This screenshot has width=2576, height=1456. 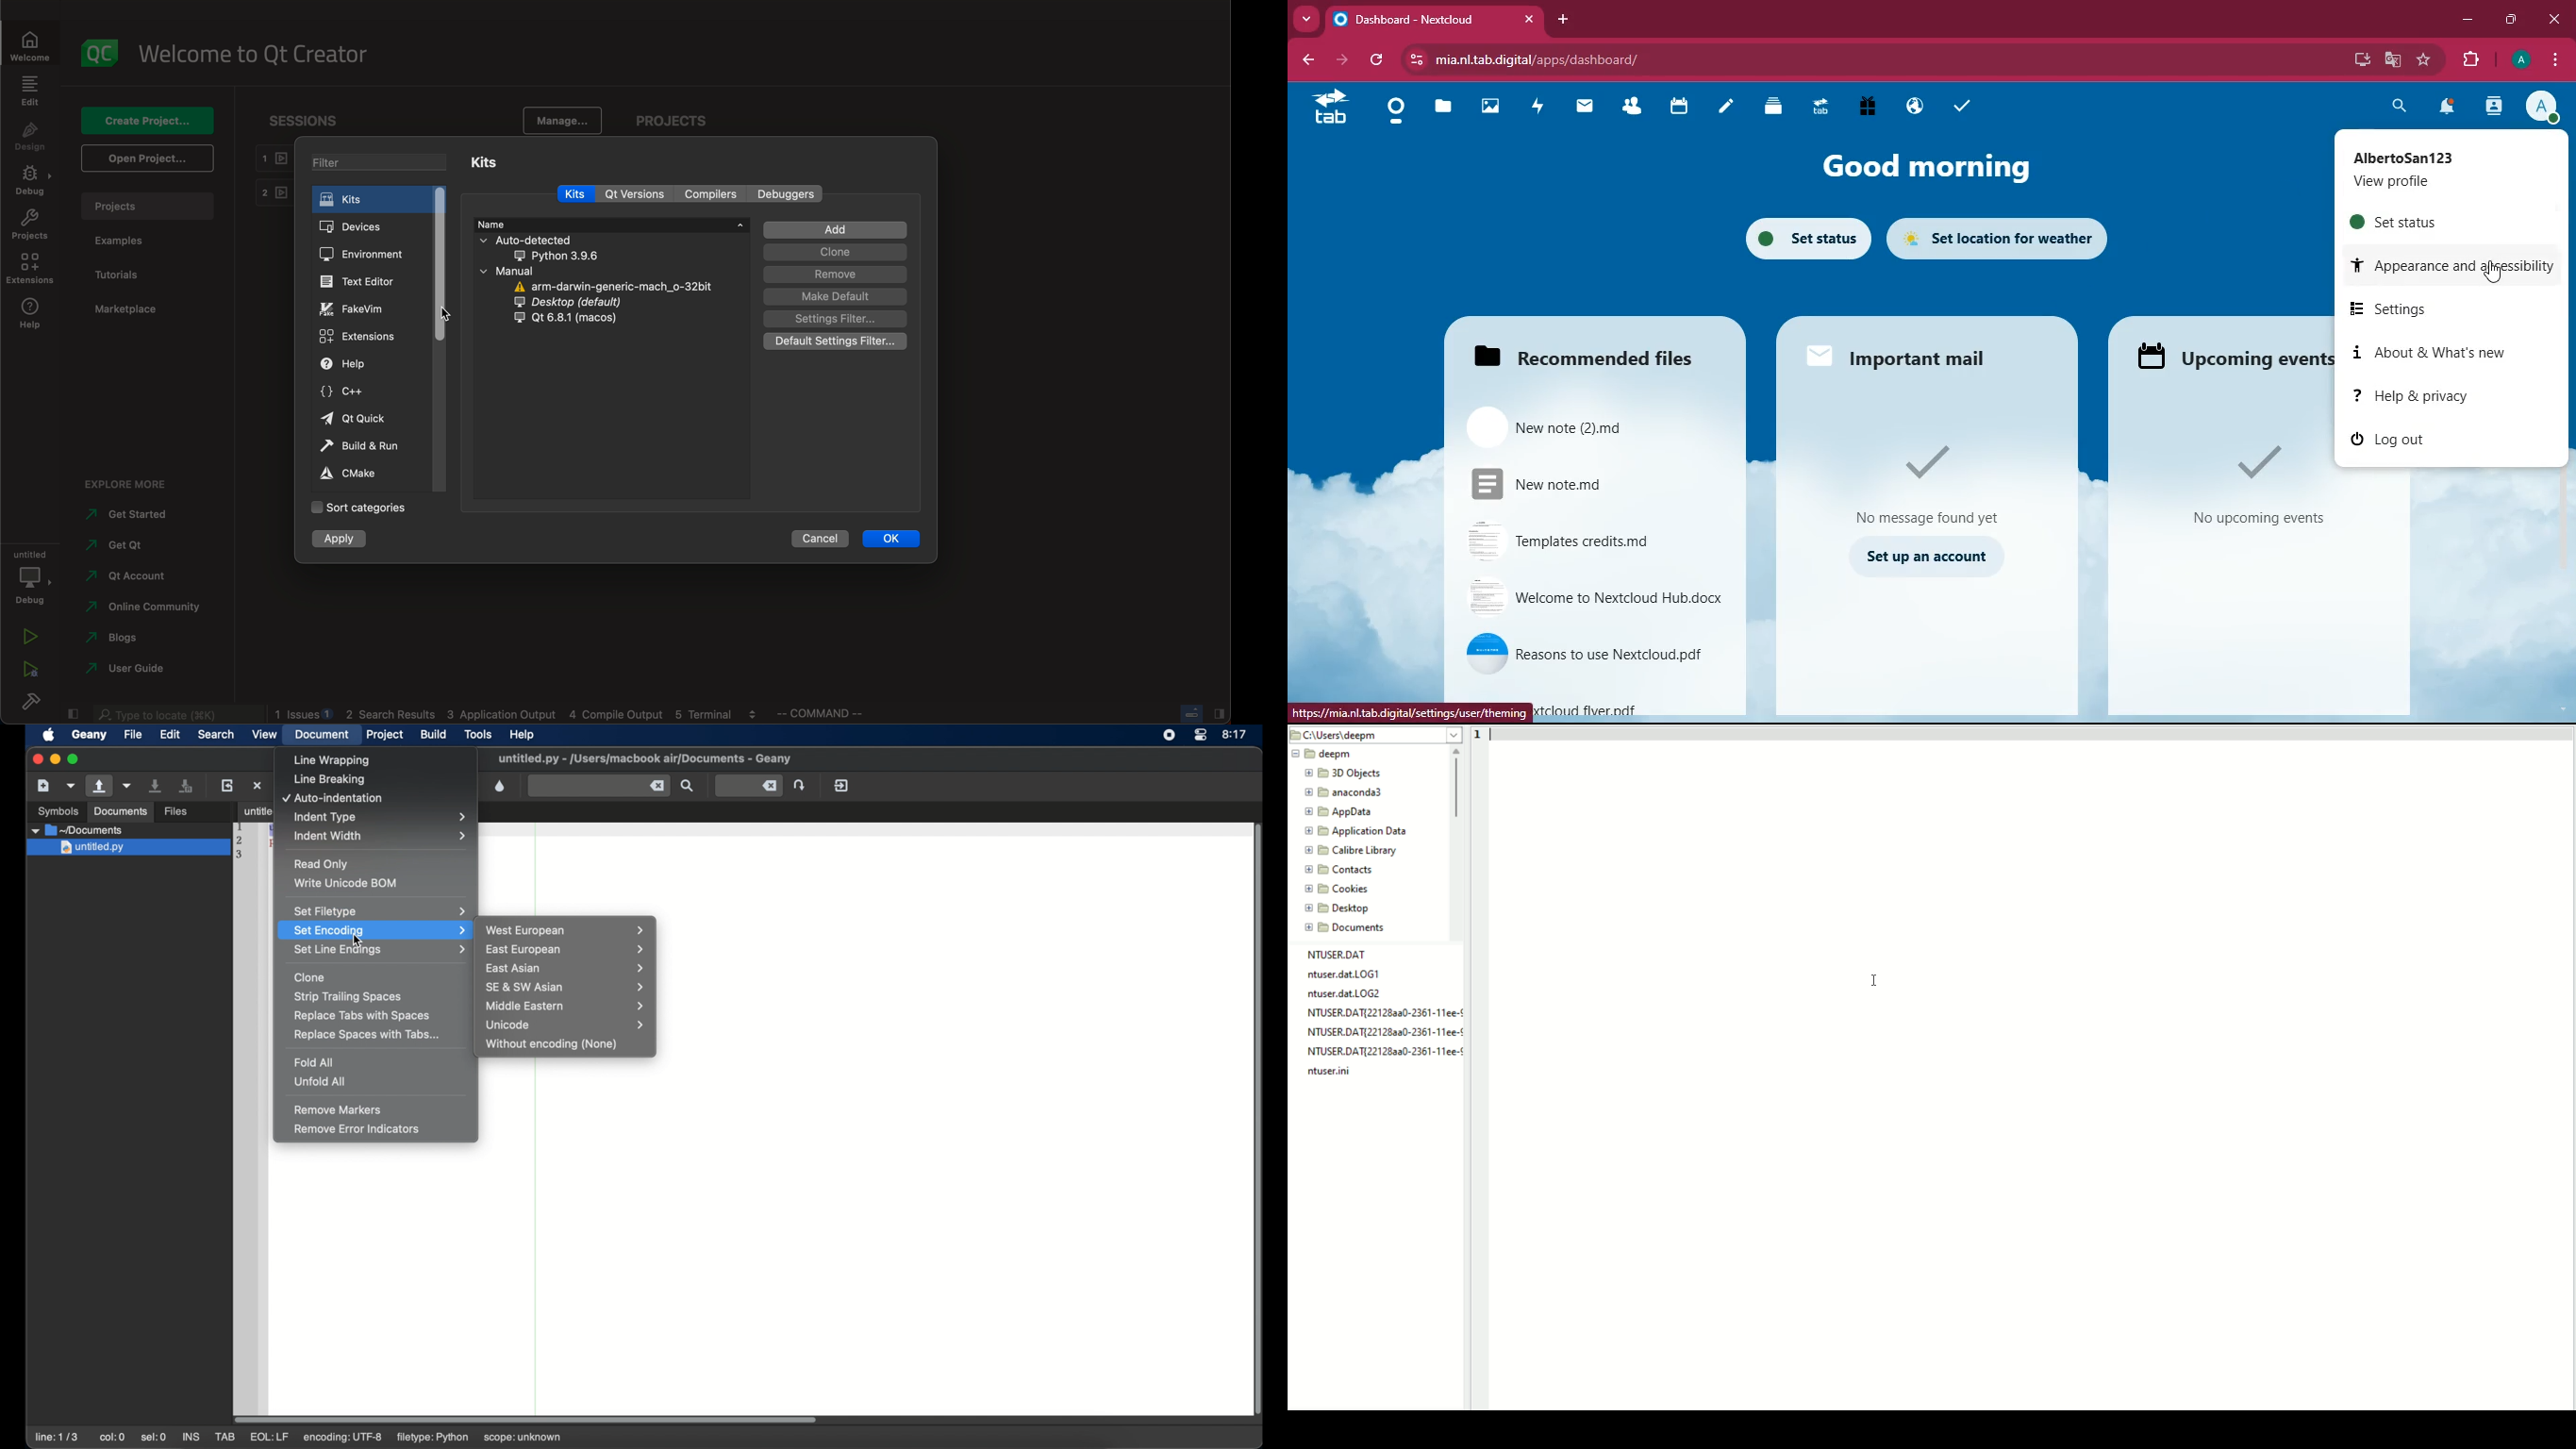 What do you see at coordinates (1339, 908) in the screenshot?
I see `folder name` at bounding box center [1339, 908].